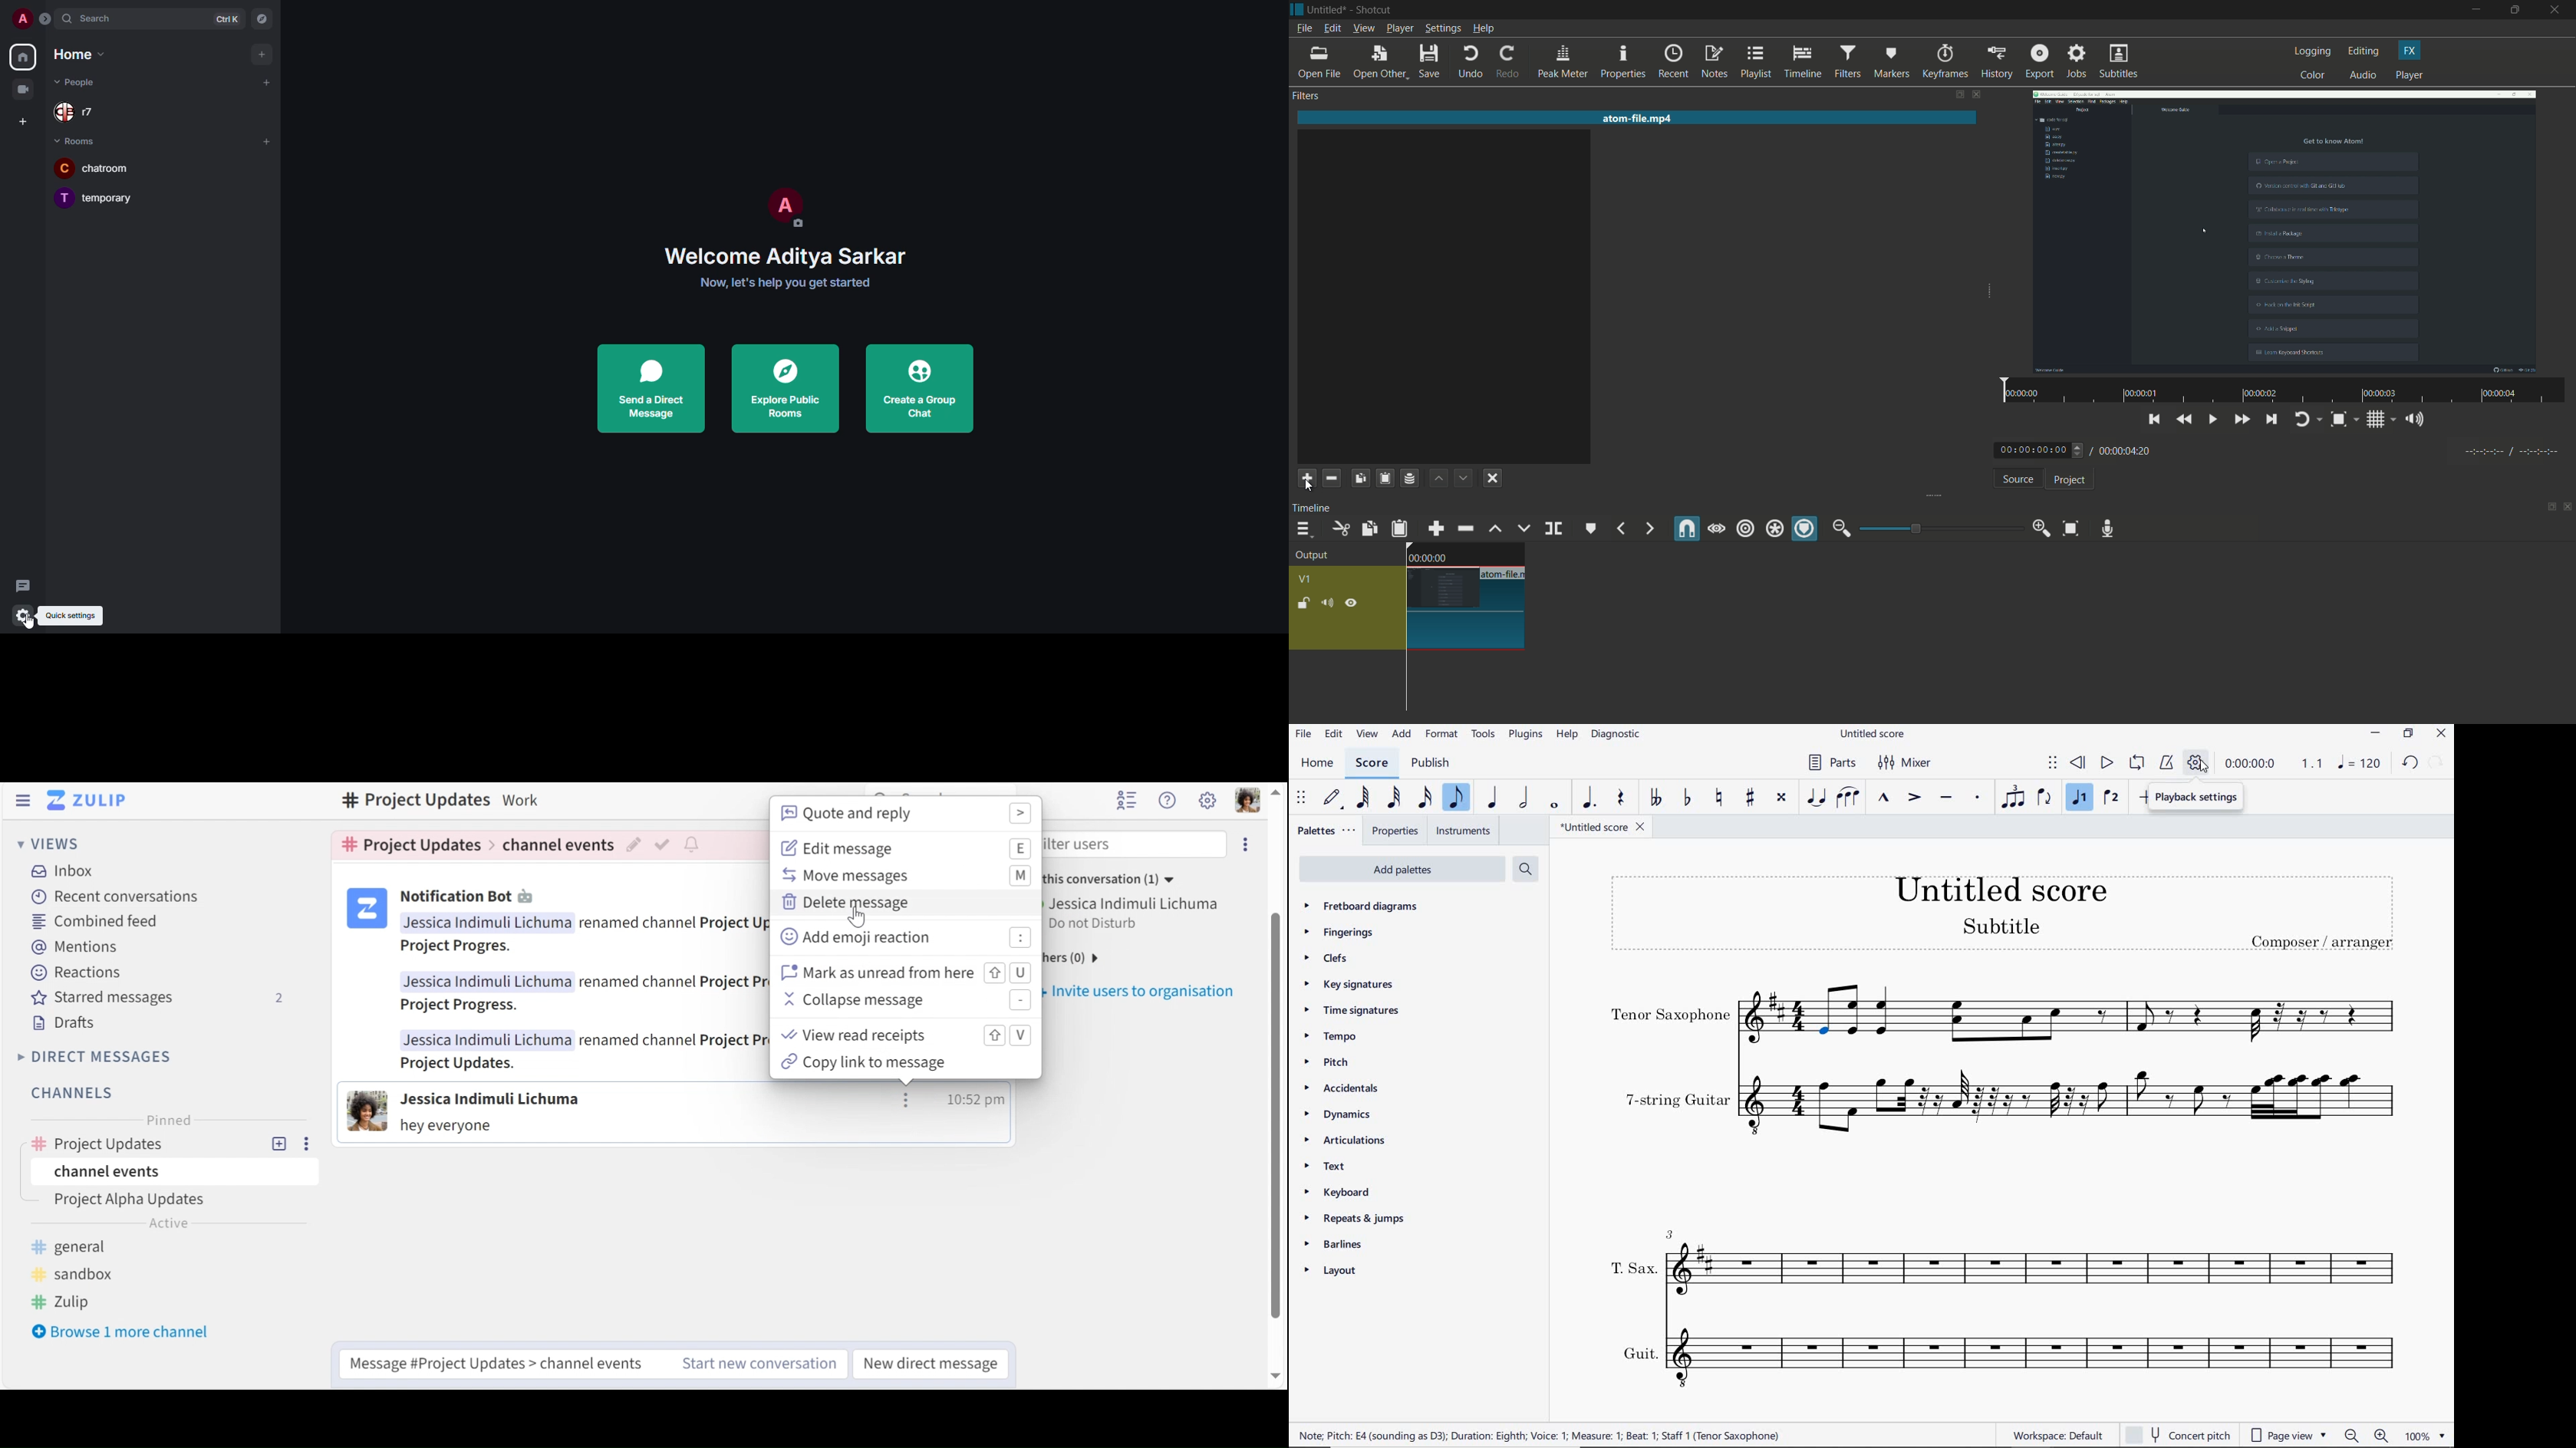 The height and width of the screenshot is (1456, 2576). What do you see at coordinates (2364, 76) in the screenshot?
I see `audio` at bounding box center [2364, 76].